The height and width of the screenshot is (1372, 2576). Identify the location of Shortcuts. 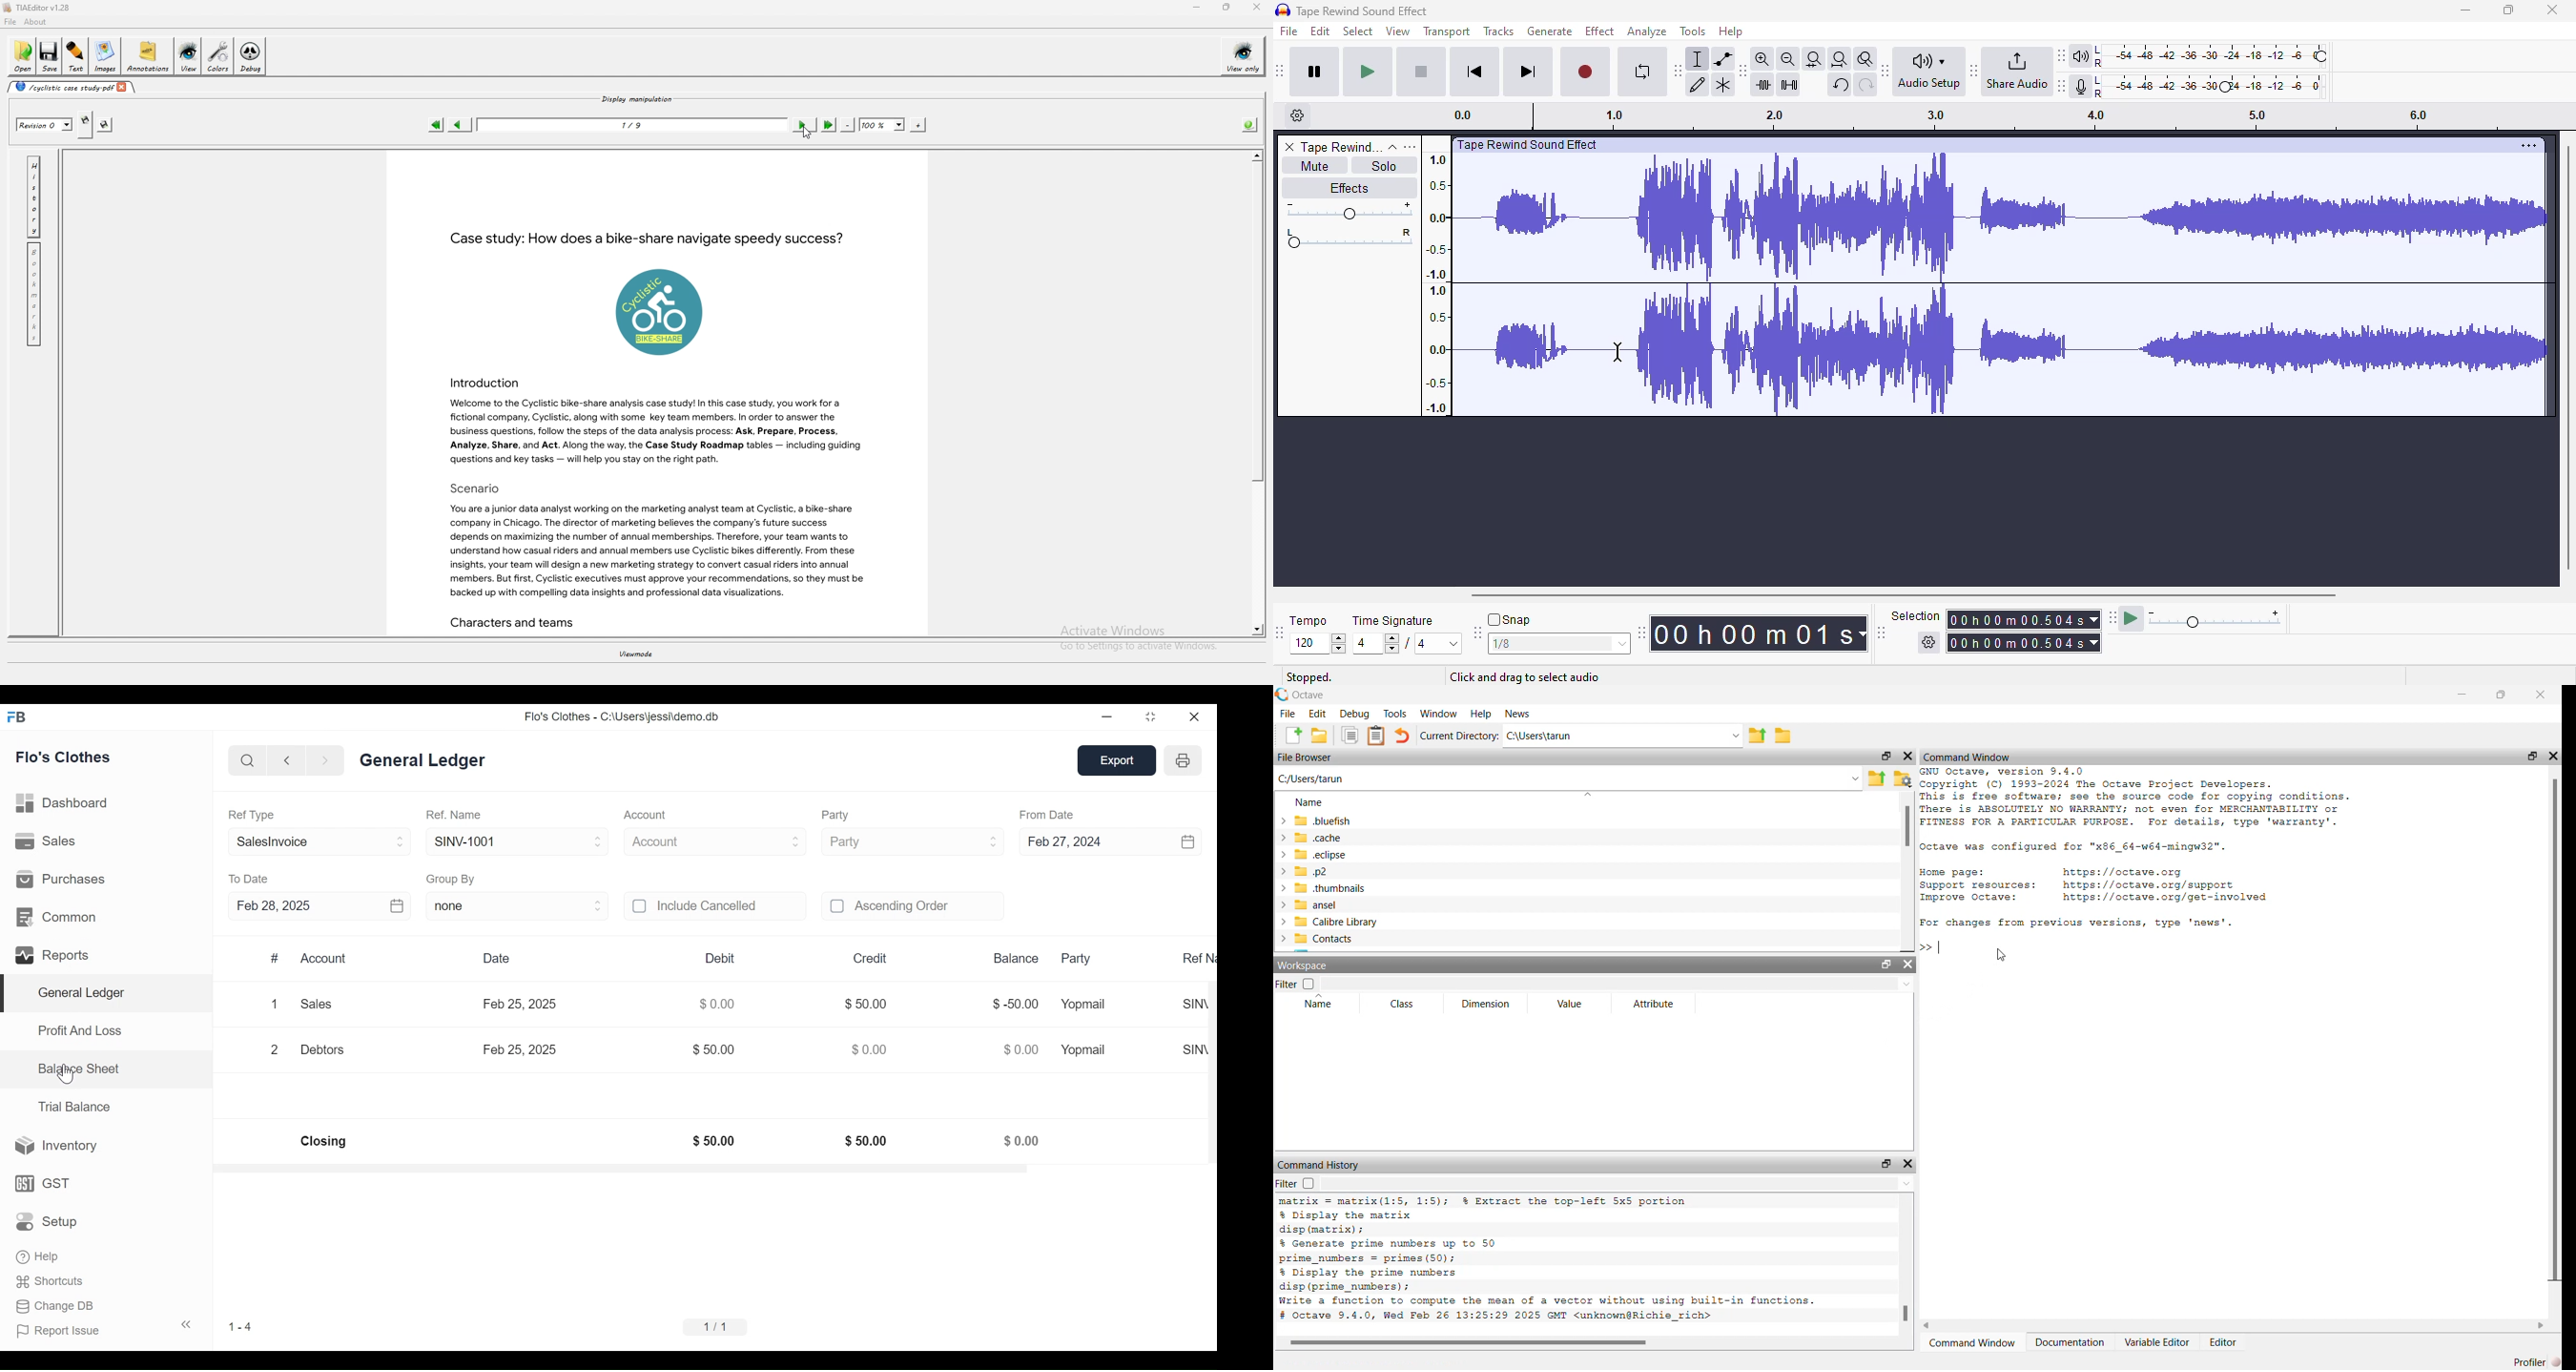
(51, 1279).